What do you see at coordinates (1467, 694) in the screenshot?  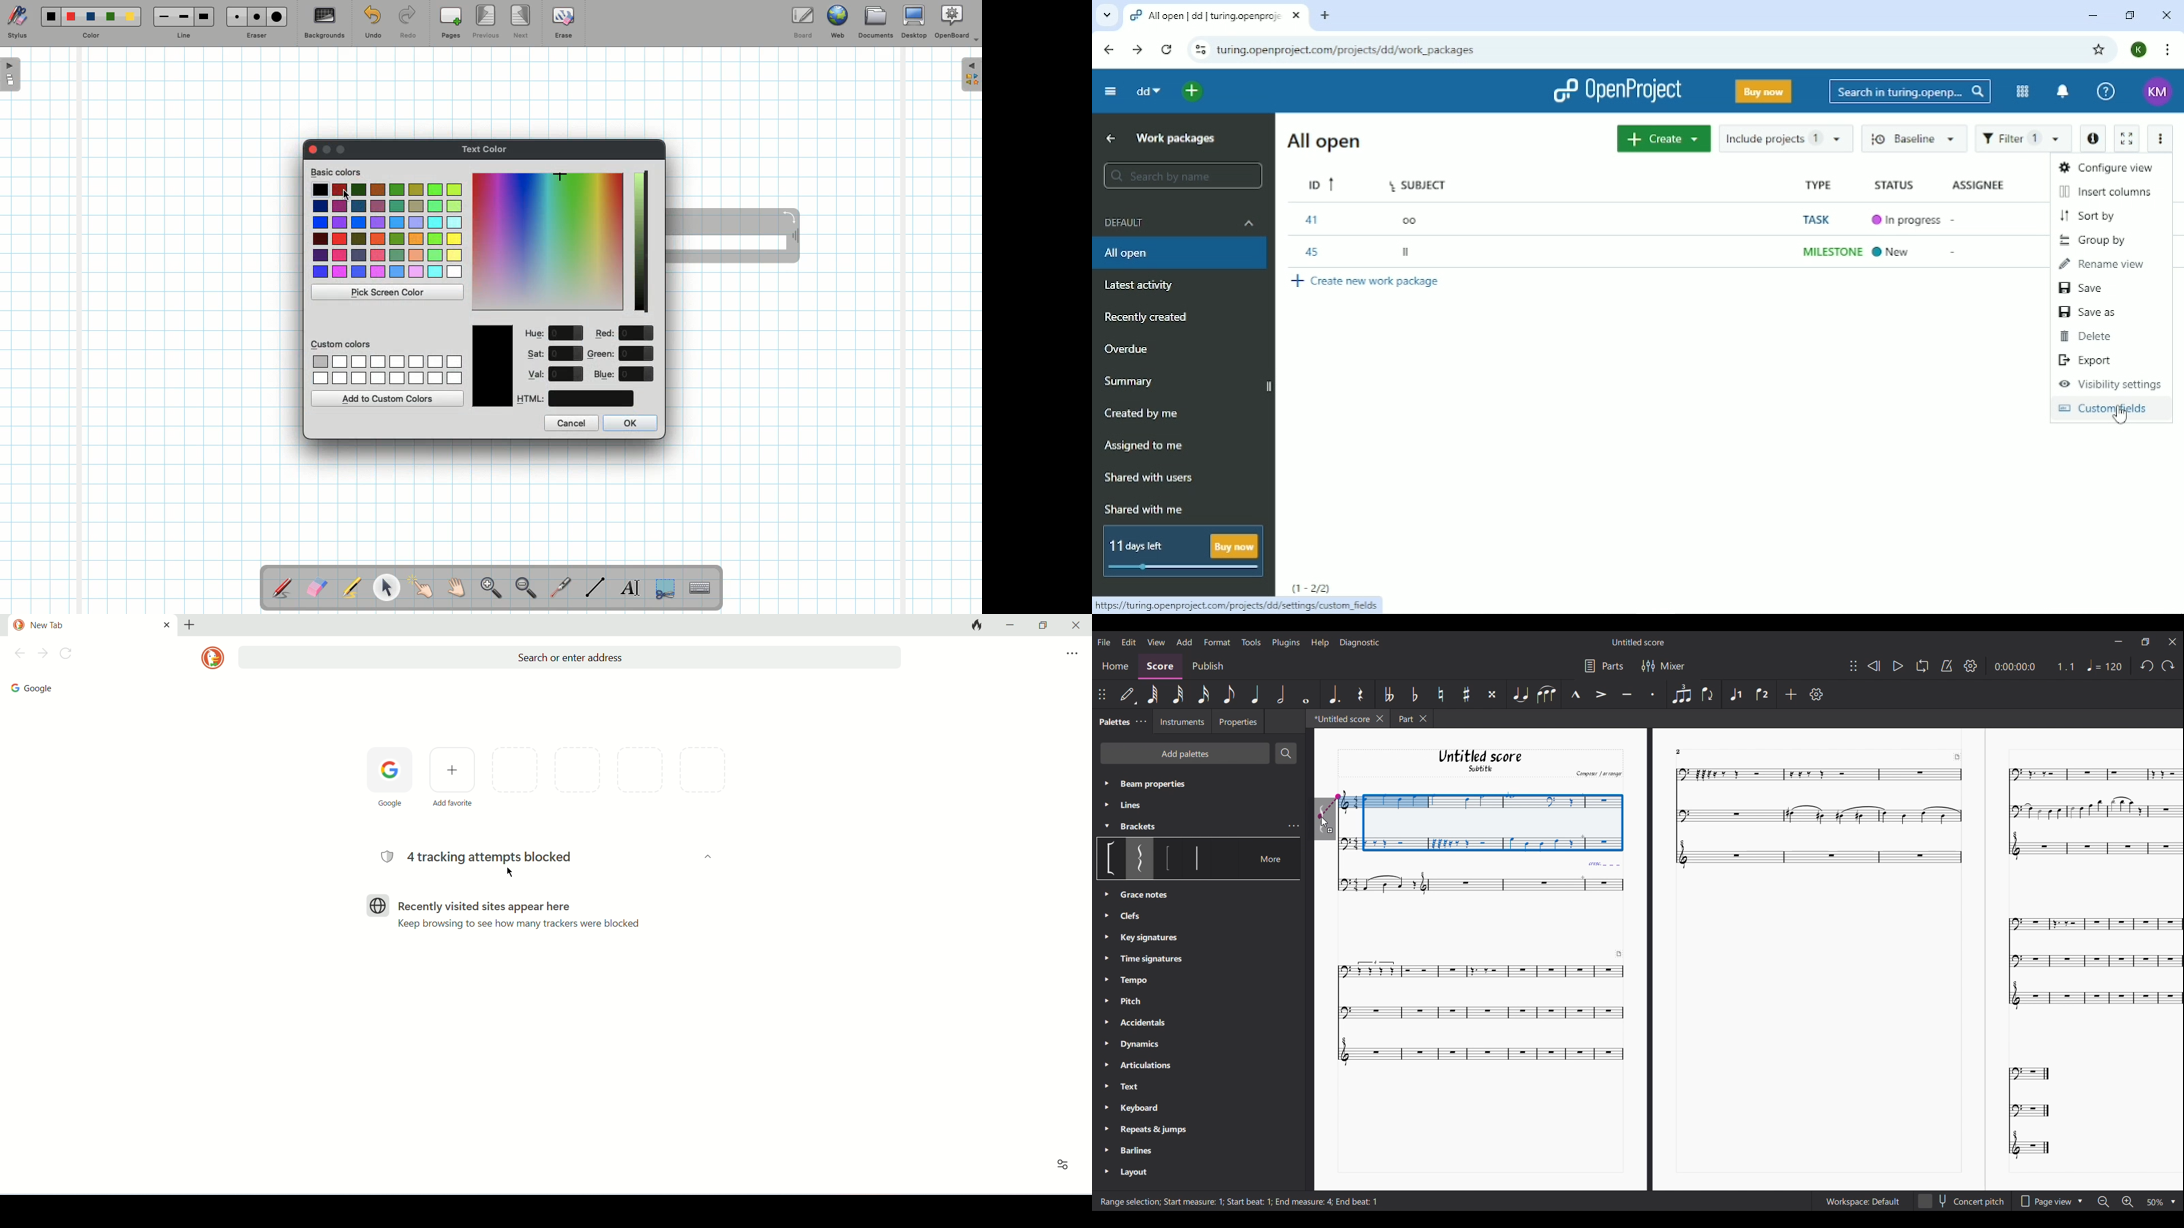 I see `Toggle sharp` at bounding box center [1467, 694].